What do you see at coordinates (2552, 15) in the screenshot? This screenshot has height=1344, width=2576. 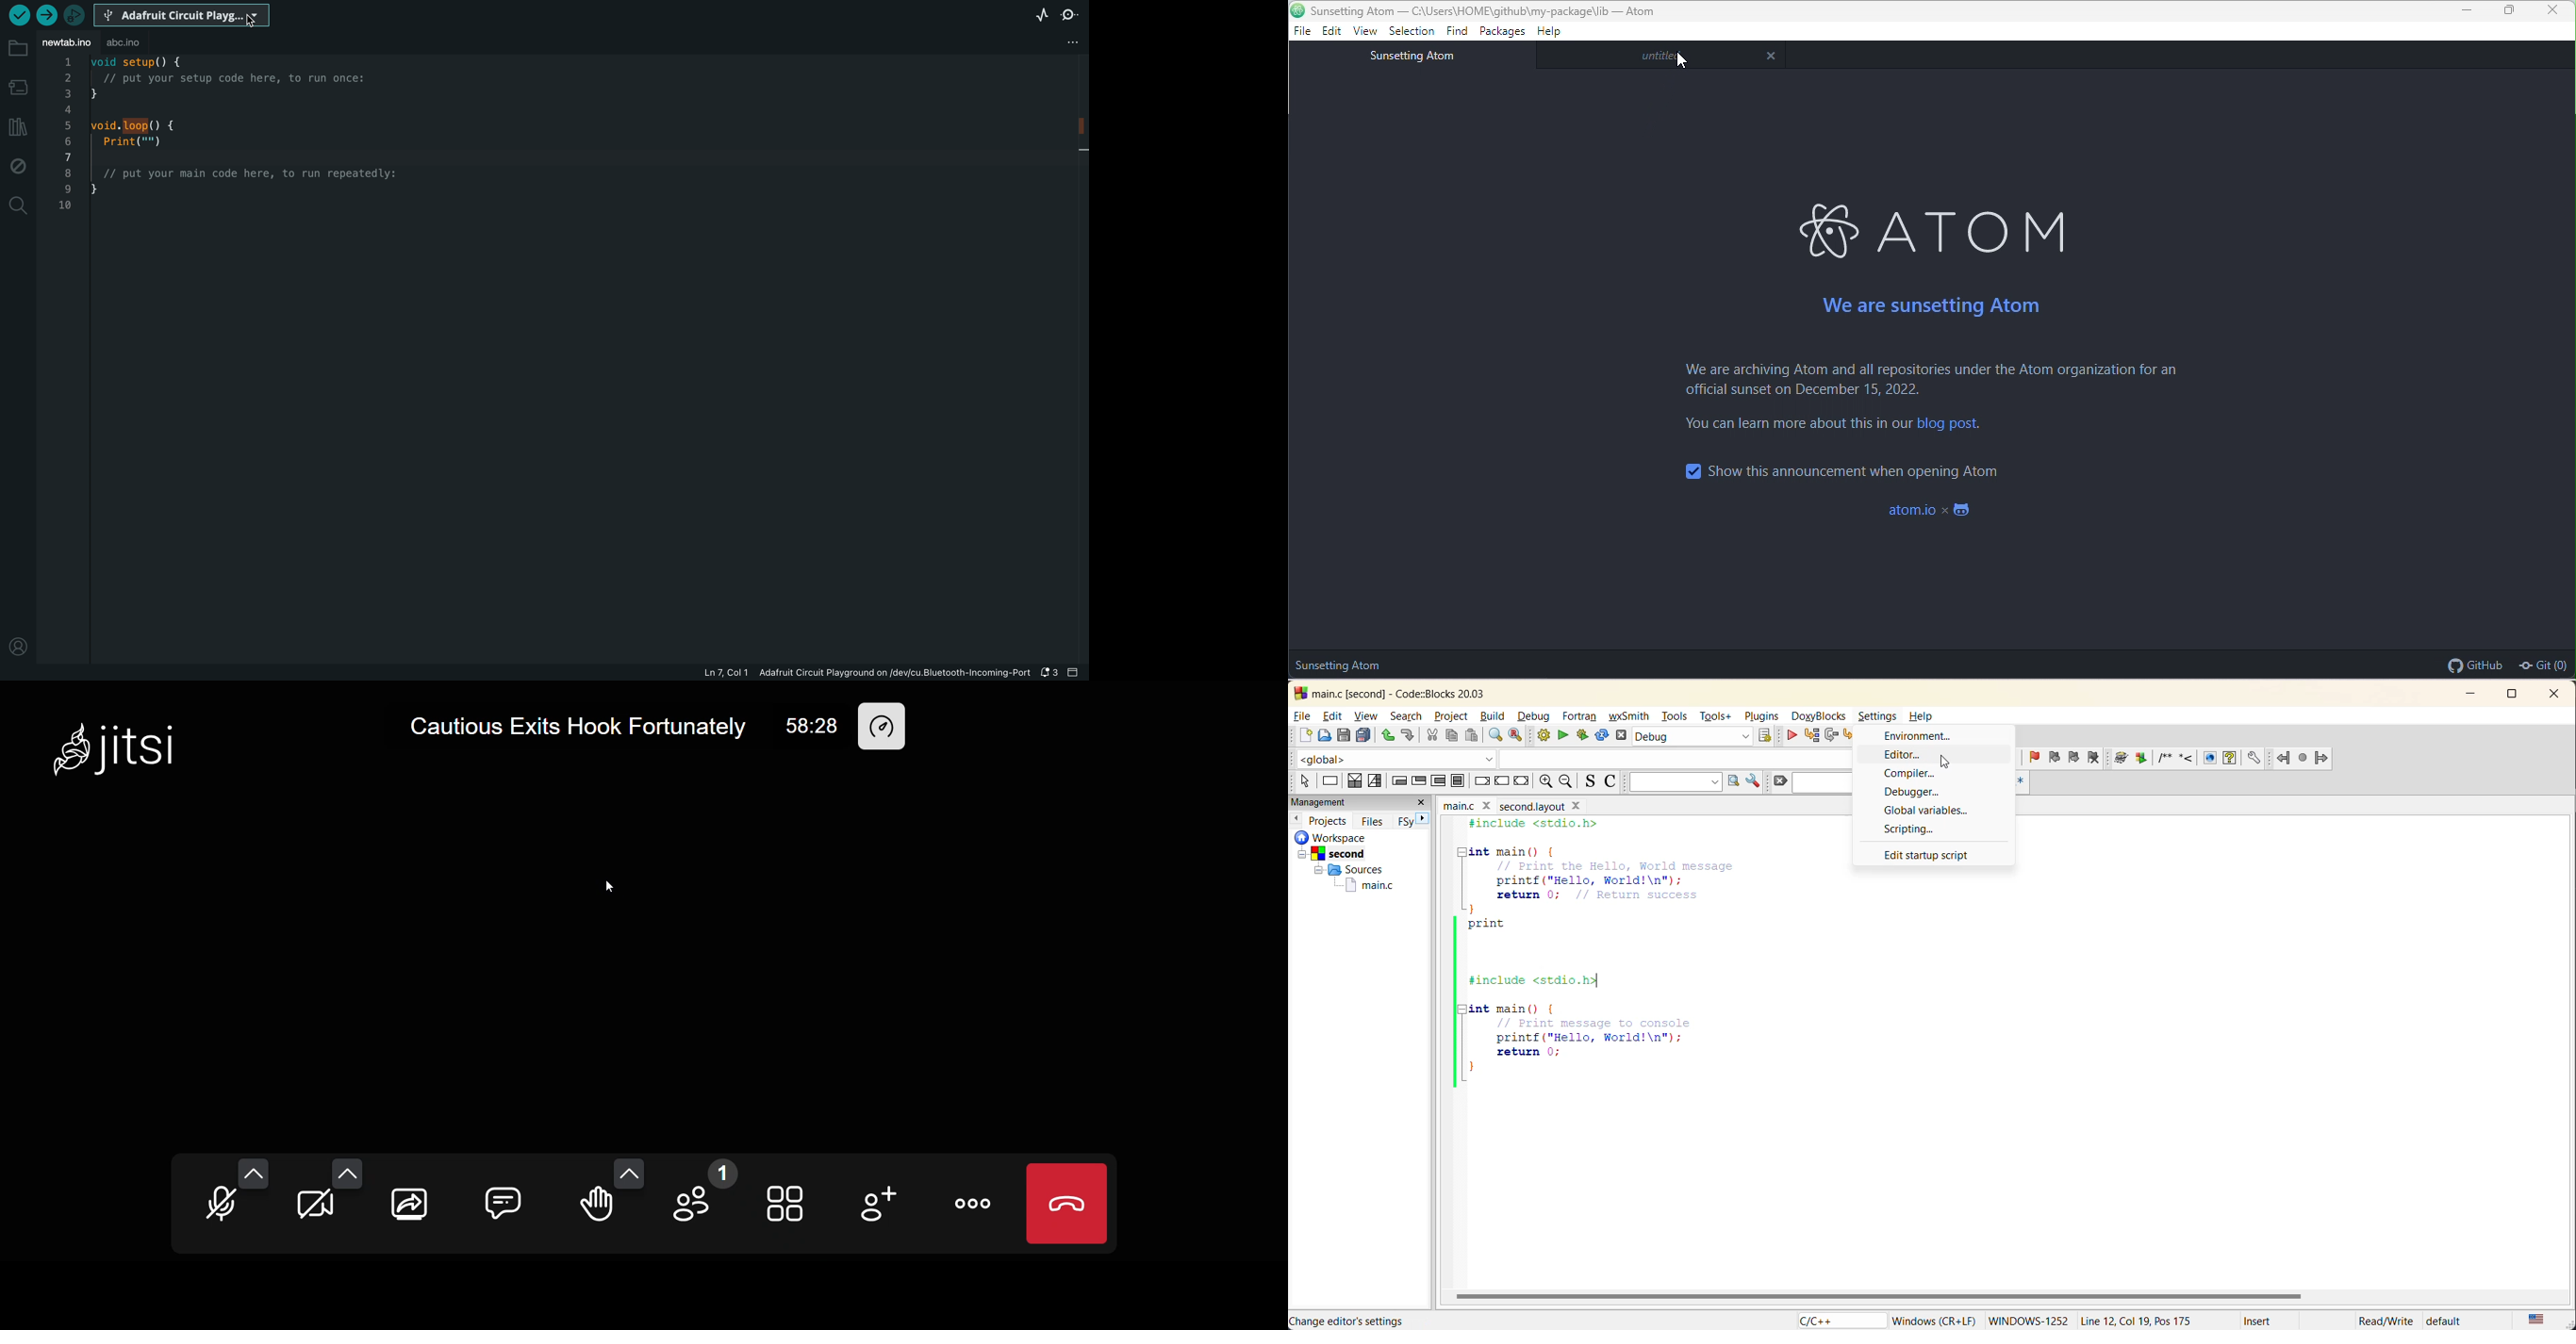 I see `close` at bounding box center [2552, 15].